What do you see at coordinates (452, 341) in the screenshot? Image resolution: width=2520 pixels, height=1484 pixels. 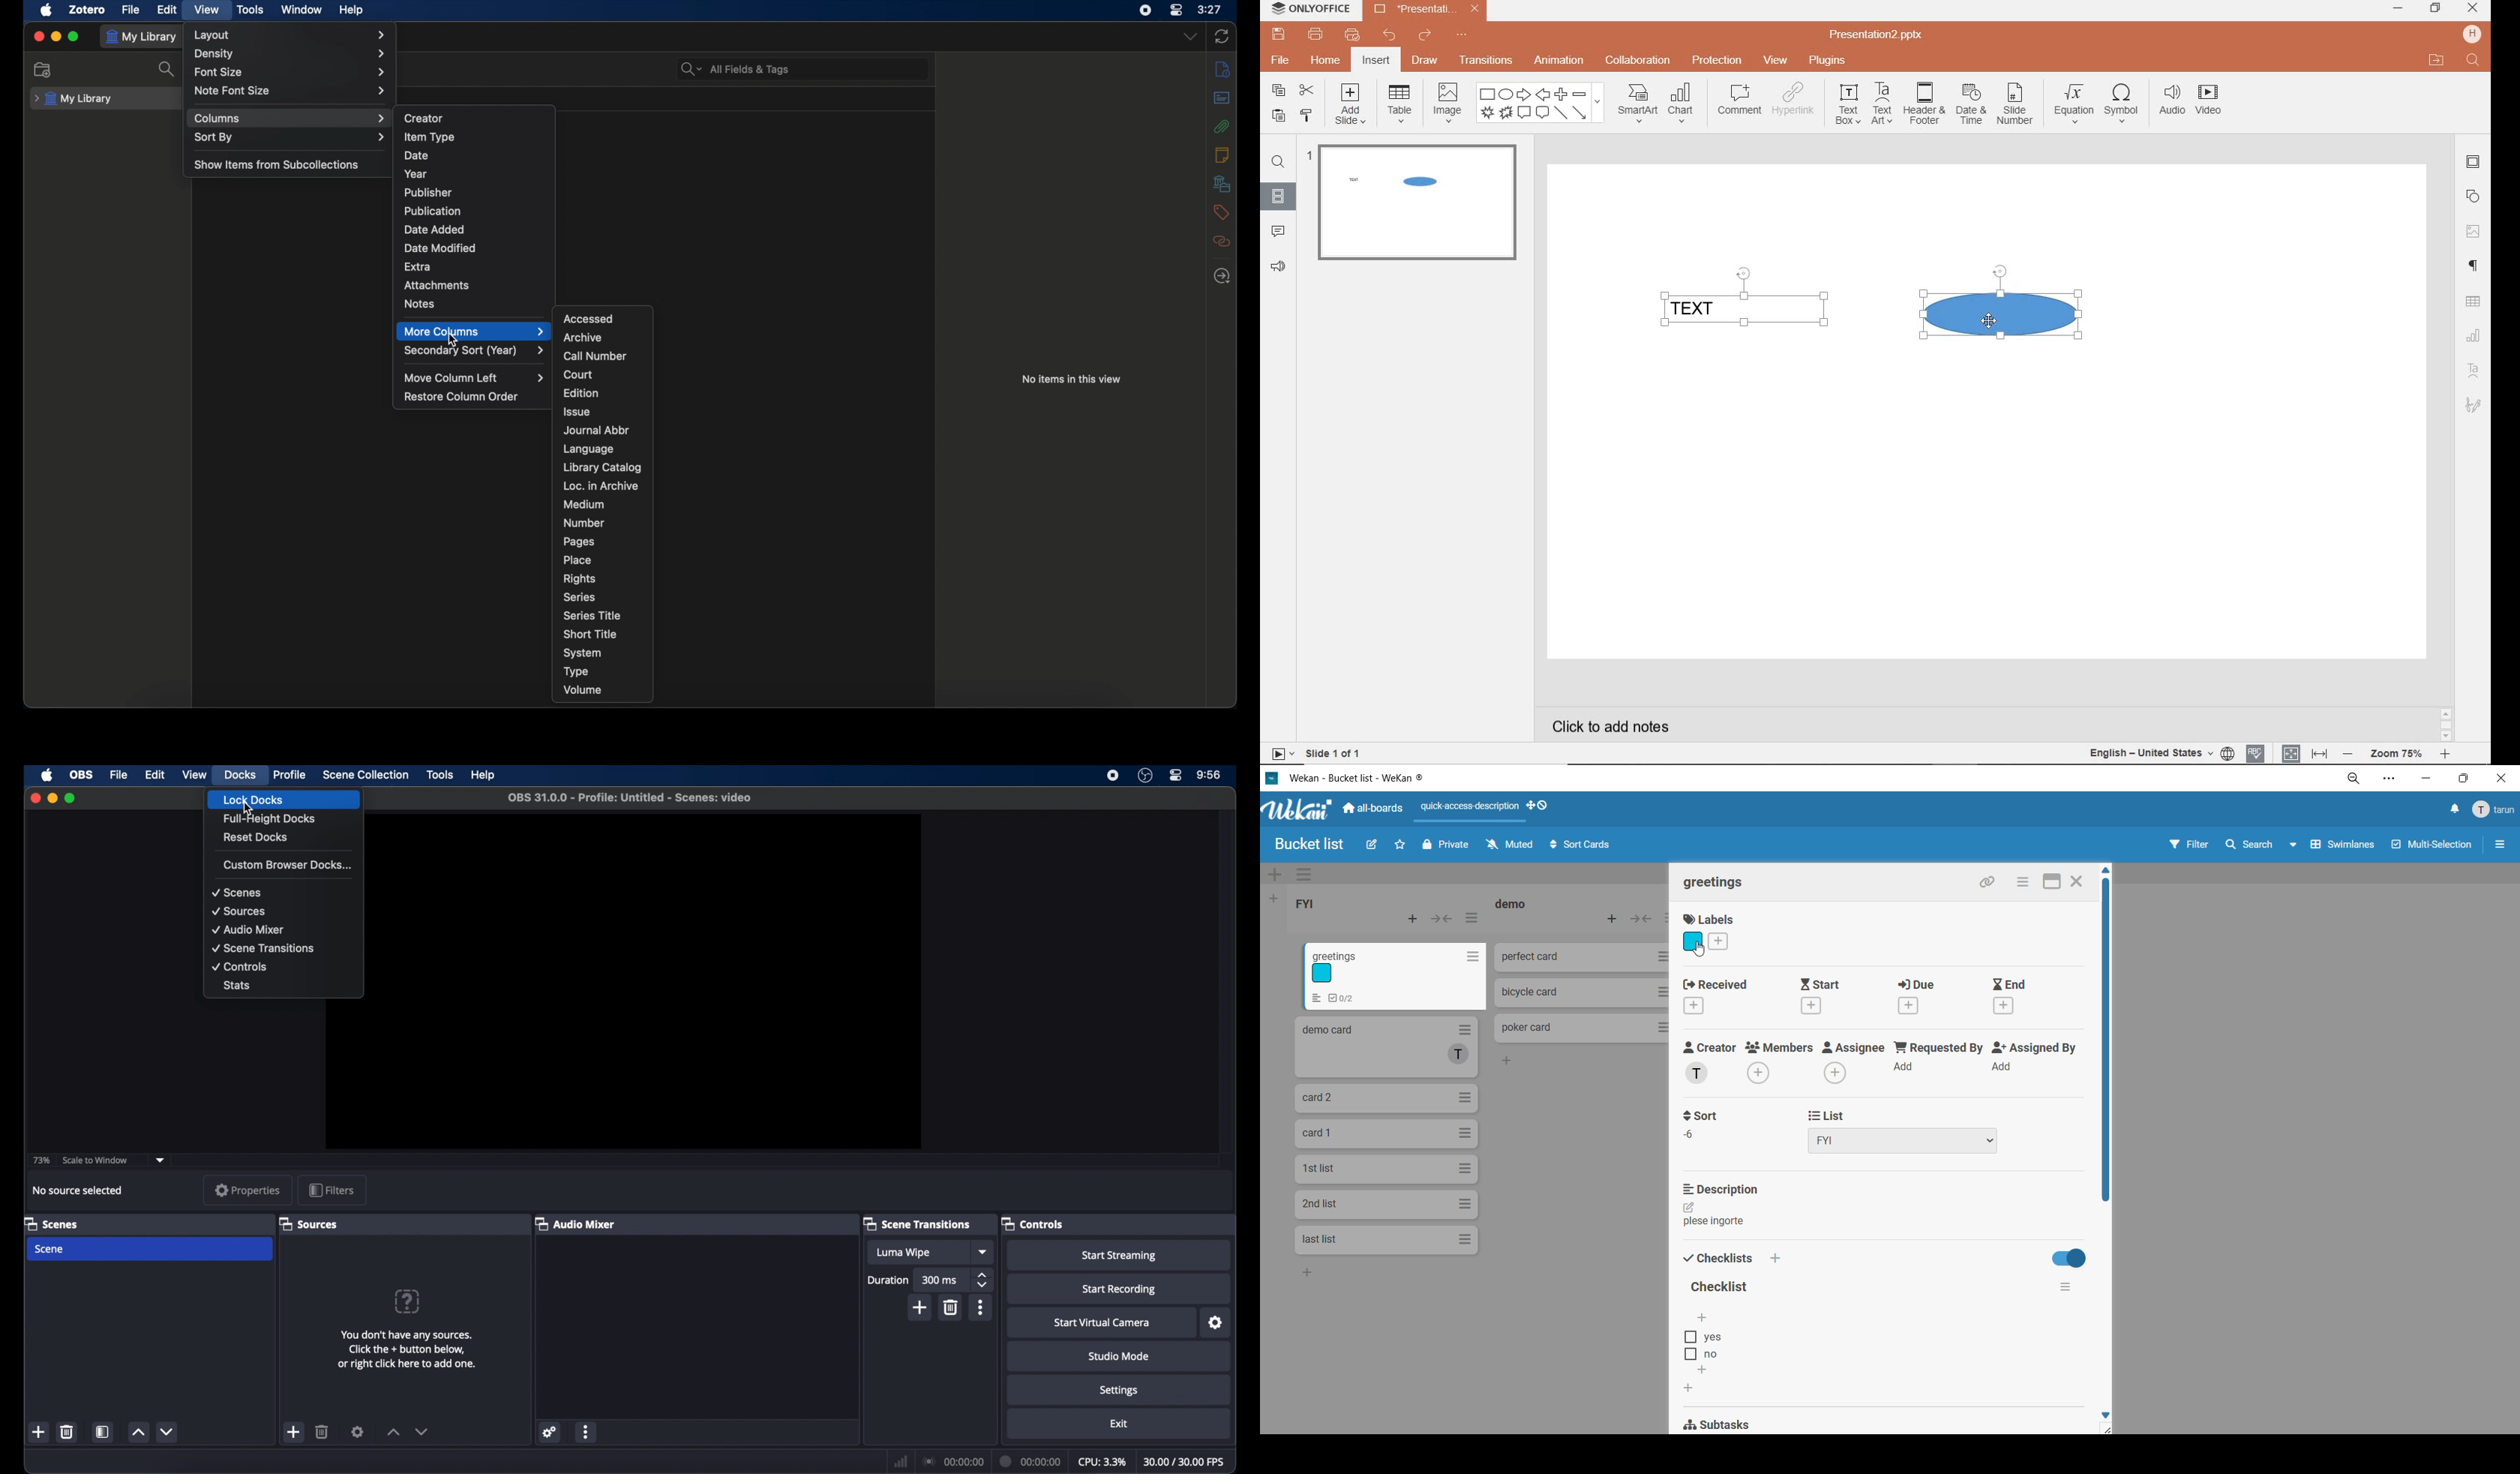 I see `Cursor` at bounding box center [452, 341].